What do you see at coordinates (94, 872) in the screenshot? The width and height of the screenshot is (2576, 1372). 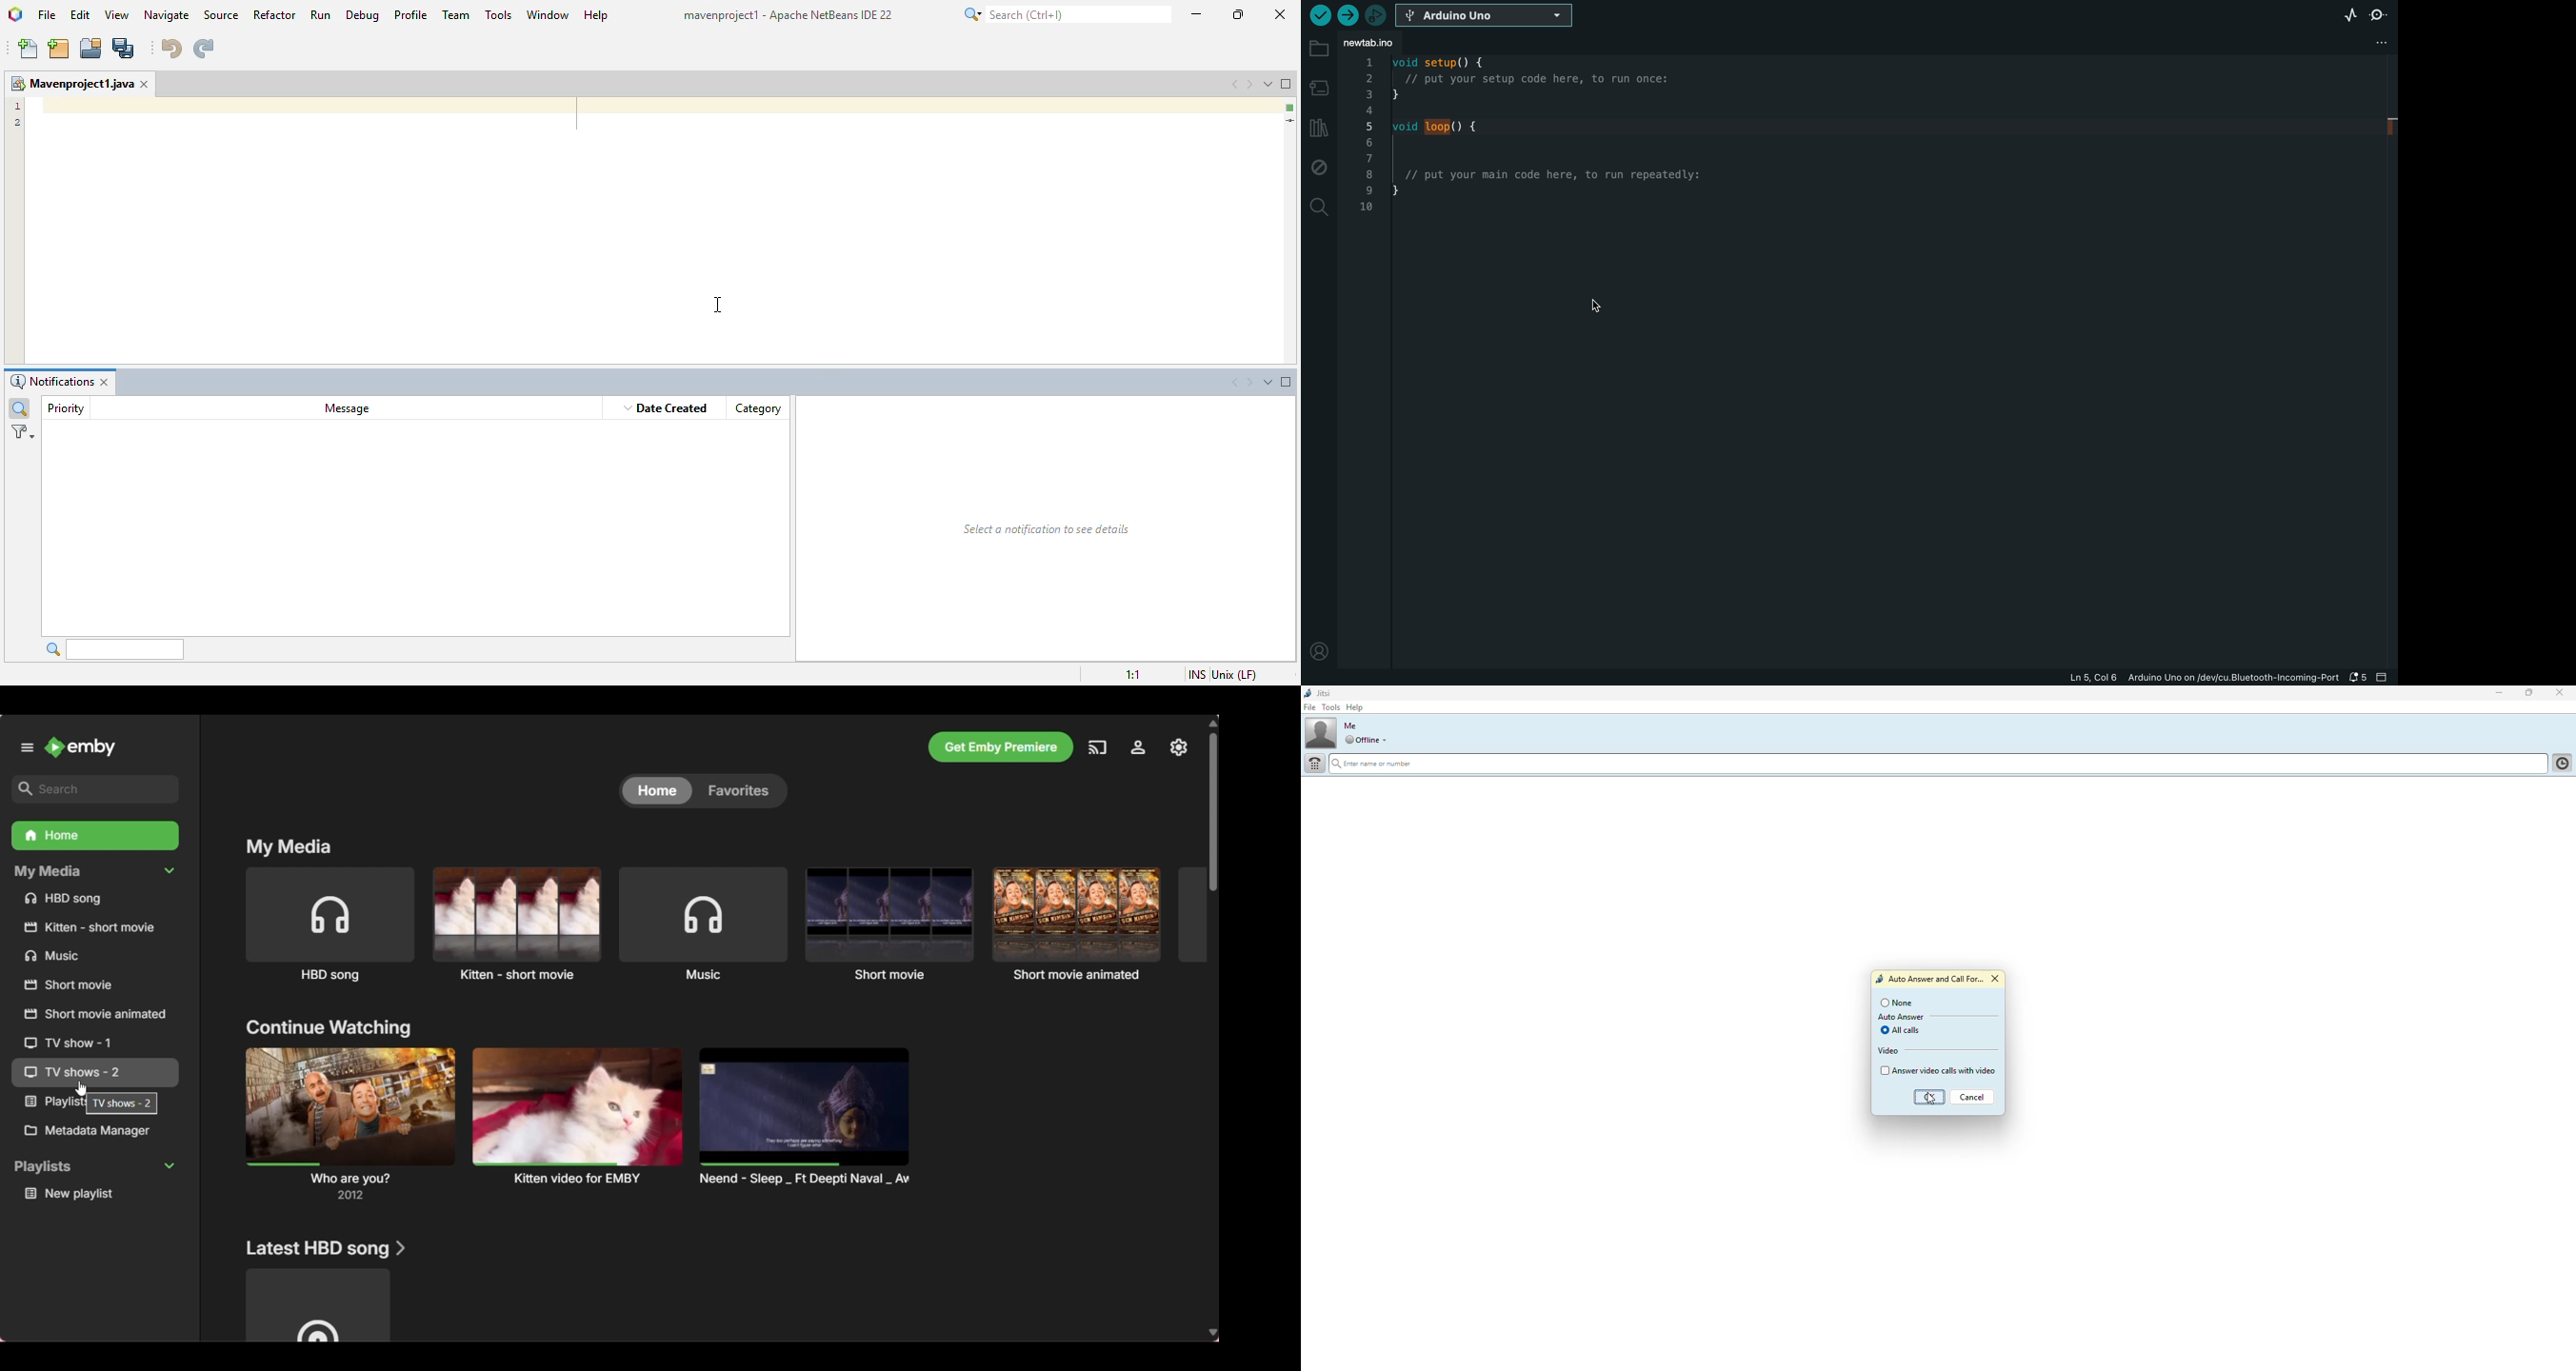 I see `Collapse My Media` at bounding box center [94, 872].